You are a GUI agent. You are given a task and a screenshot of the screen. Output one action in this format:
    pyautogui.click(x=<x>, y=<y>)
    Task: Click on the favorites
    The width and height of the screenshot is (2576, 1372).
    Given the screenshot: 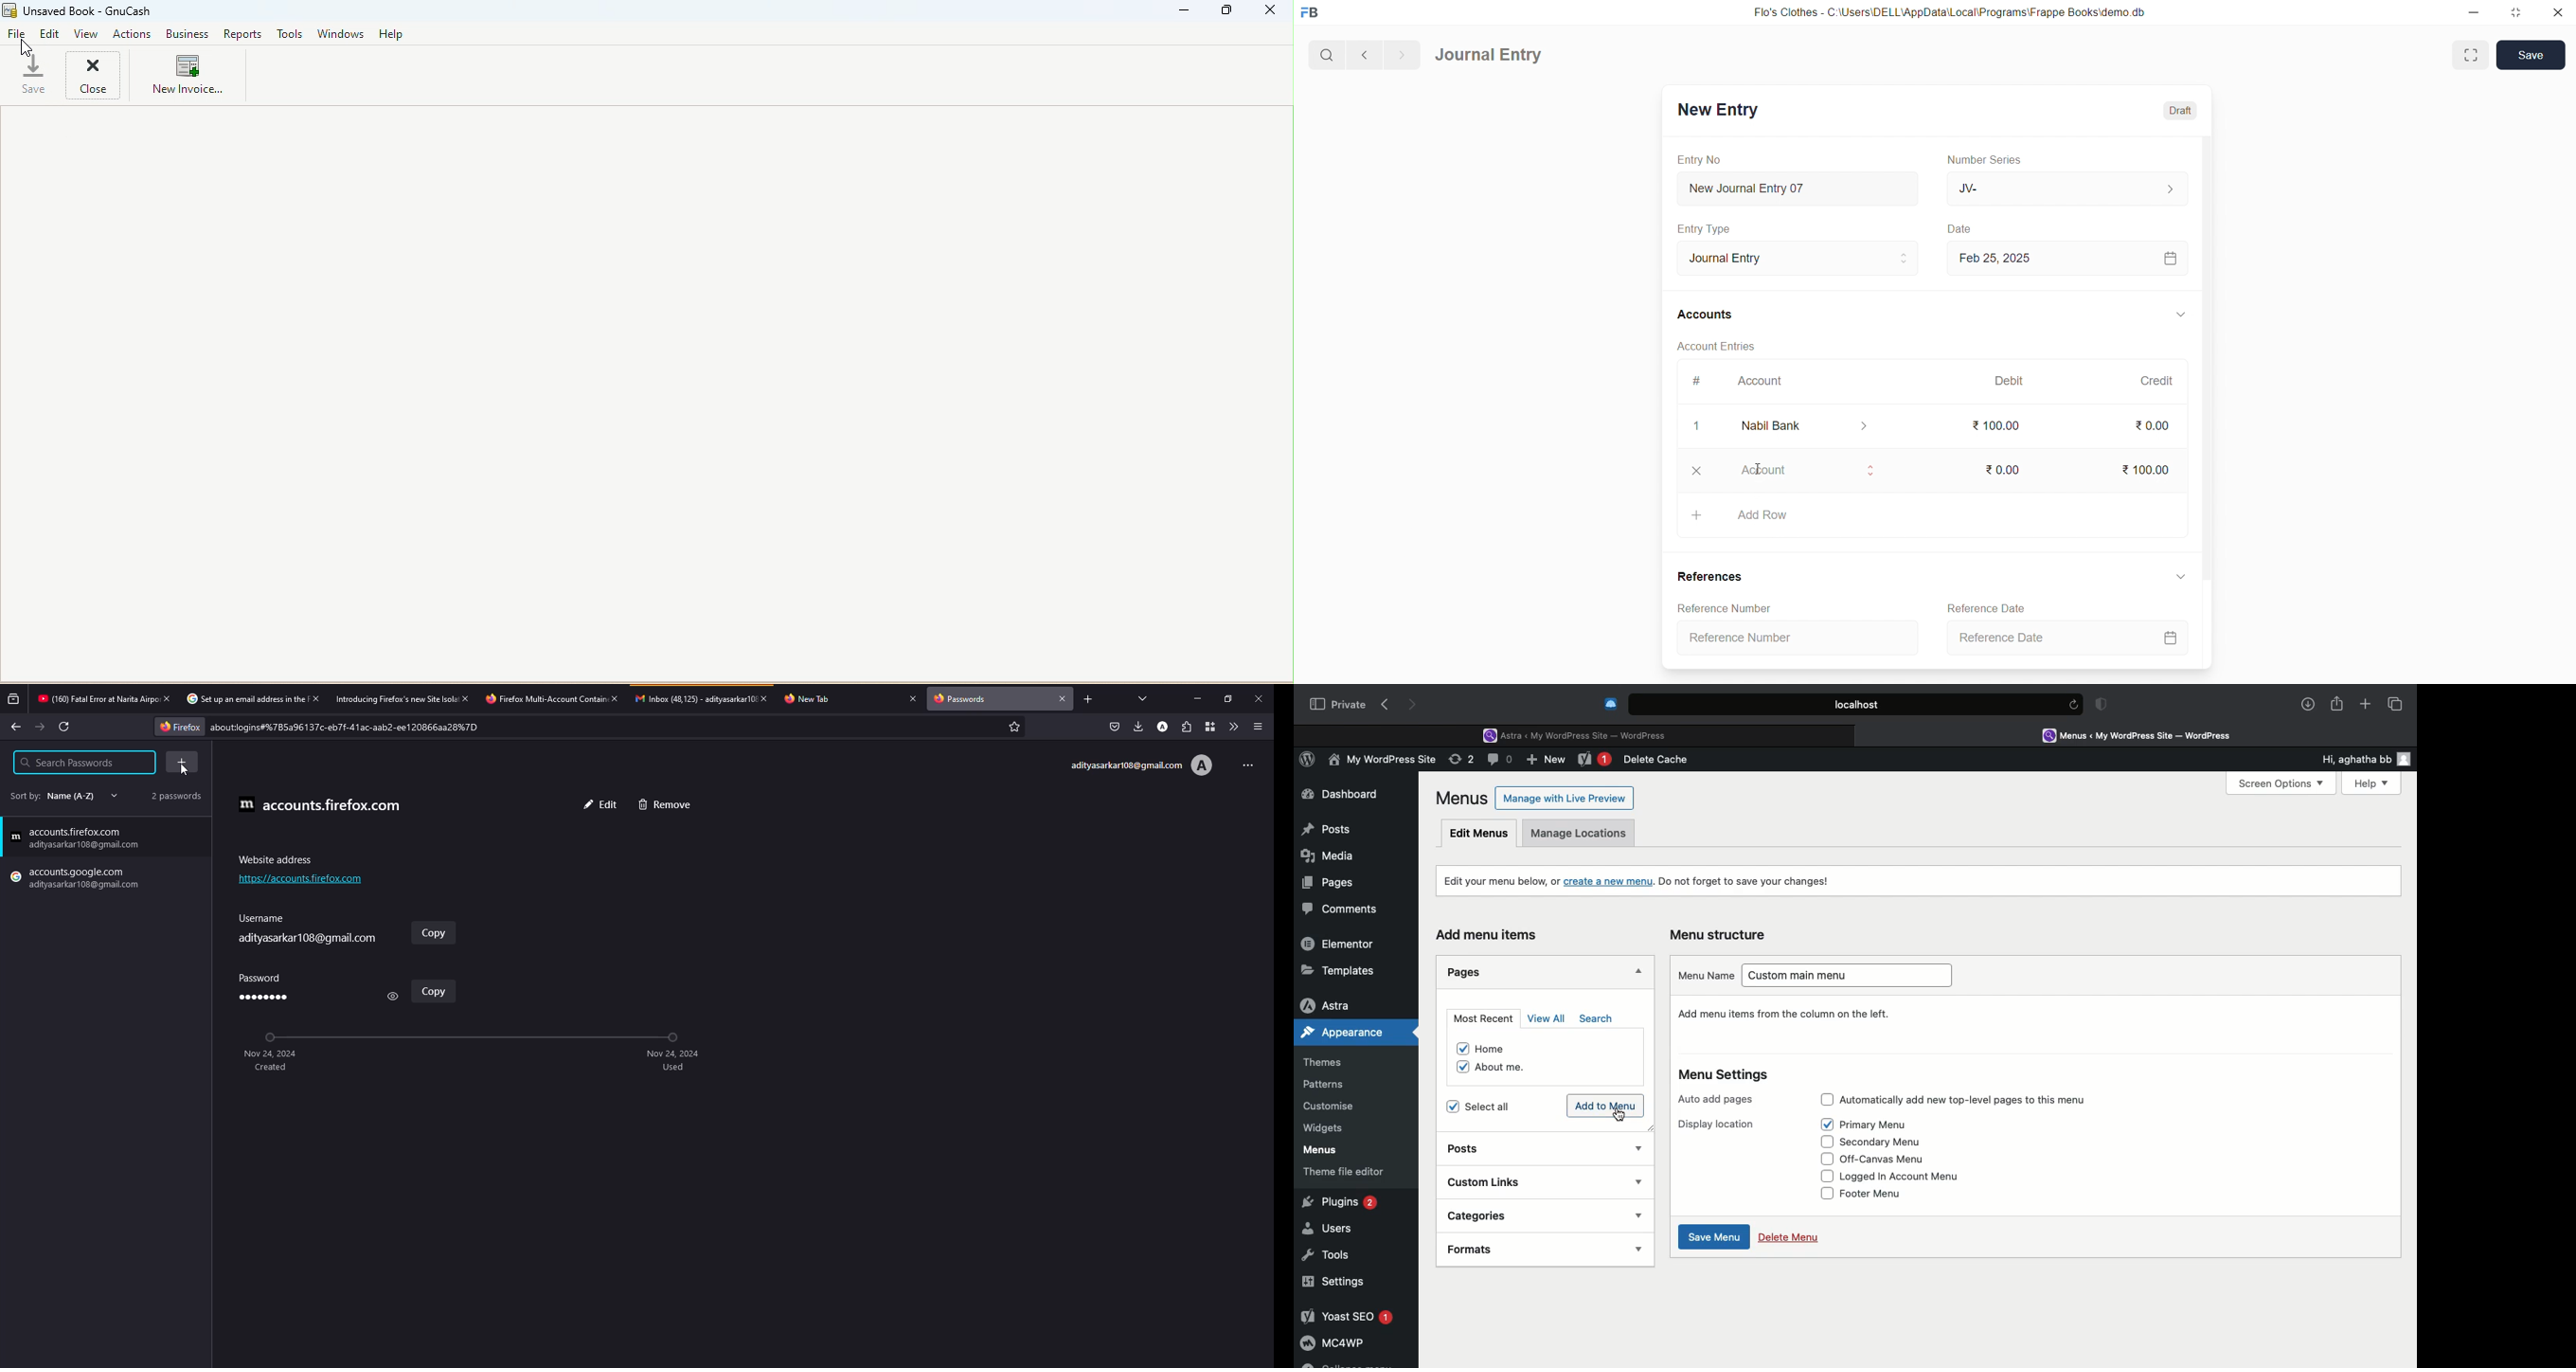 What is the action you would take?
    pyautogui.click(x=1013, y=728)
    